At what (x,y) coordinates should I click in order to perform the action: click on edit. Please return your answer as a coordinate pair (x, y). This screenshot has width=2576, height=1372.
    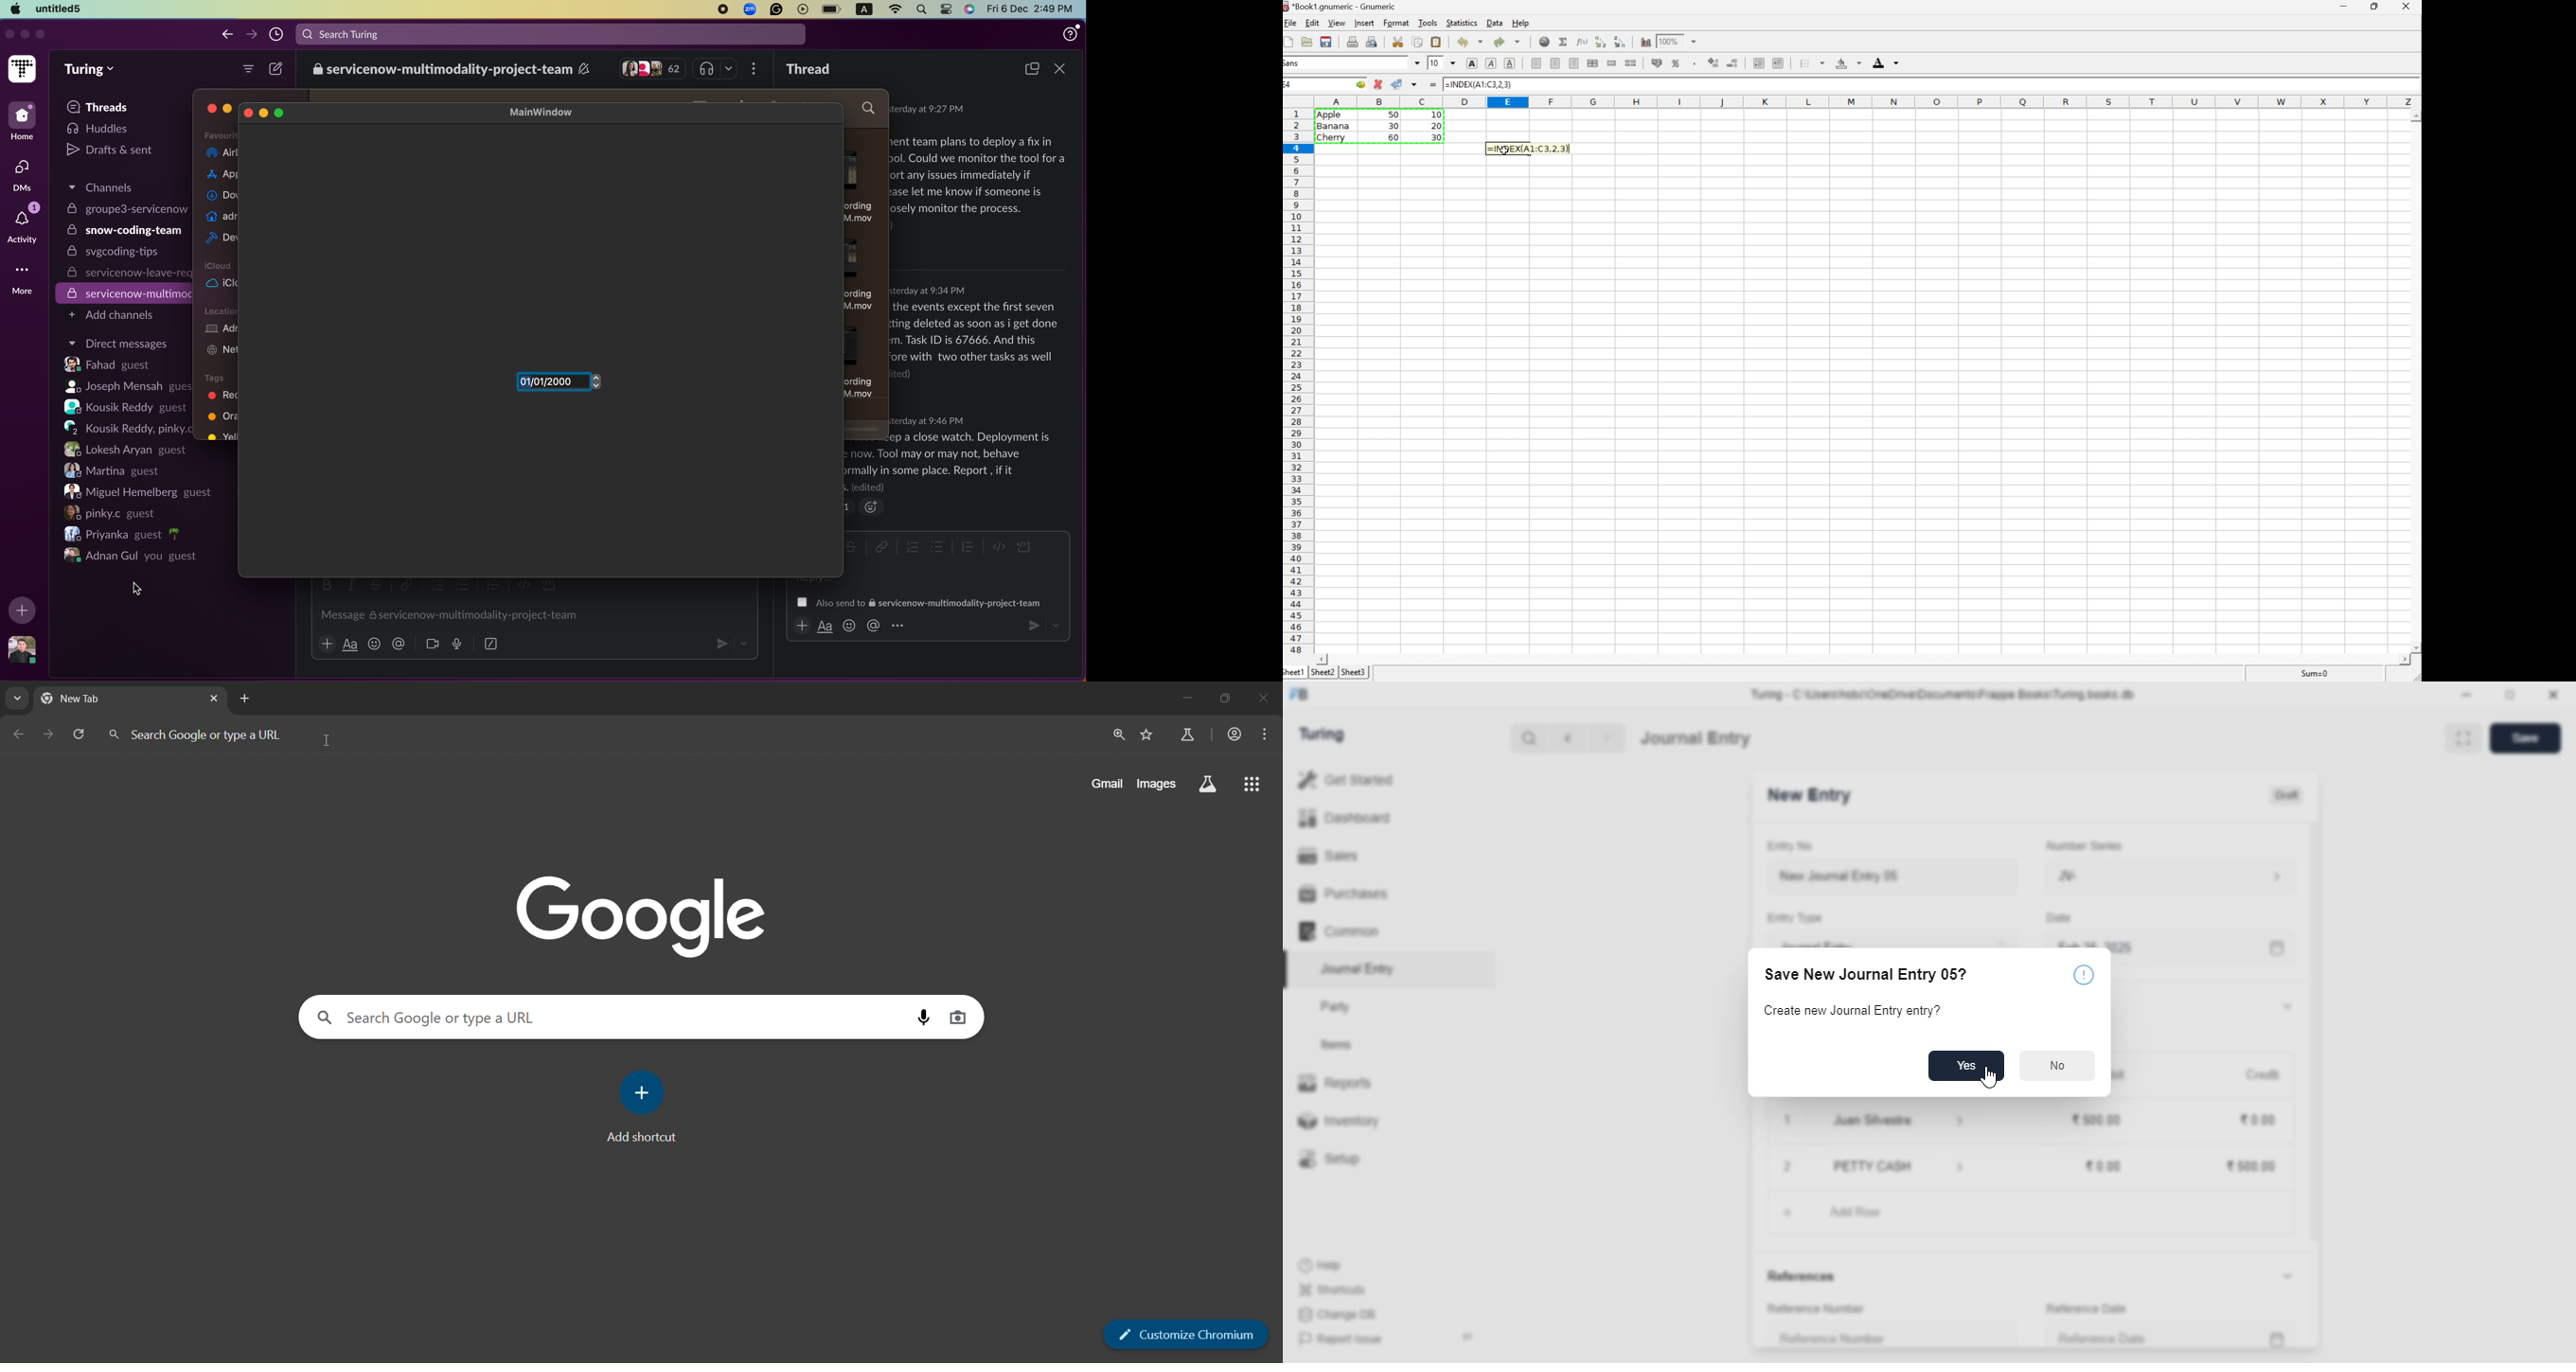
    Looking at the image, I should click on (1312, 23).